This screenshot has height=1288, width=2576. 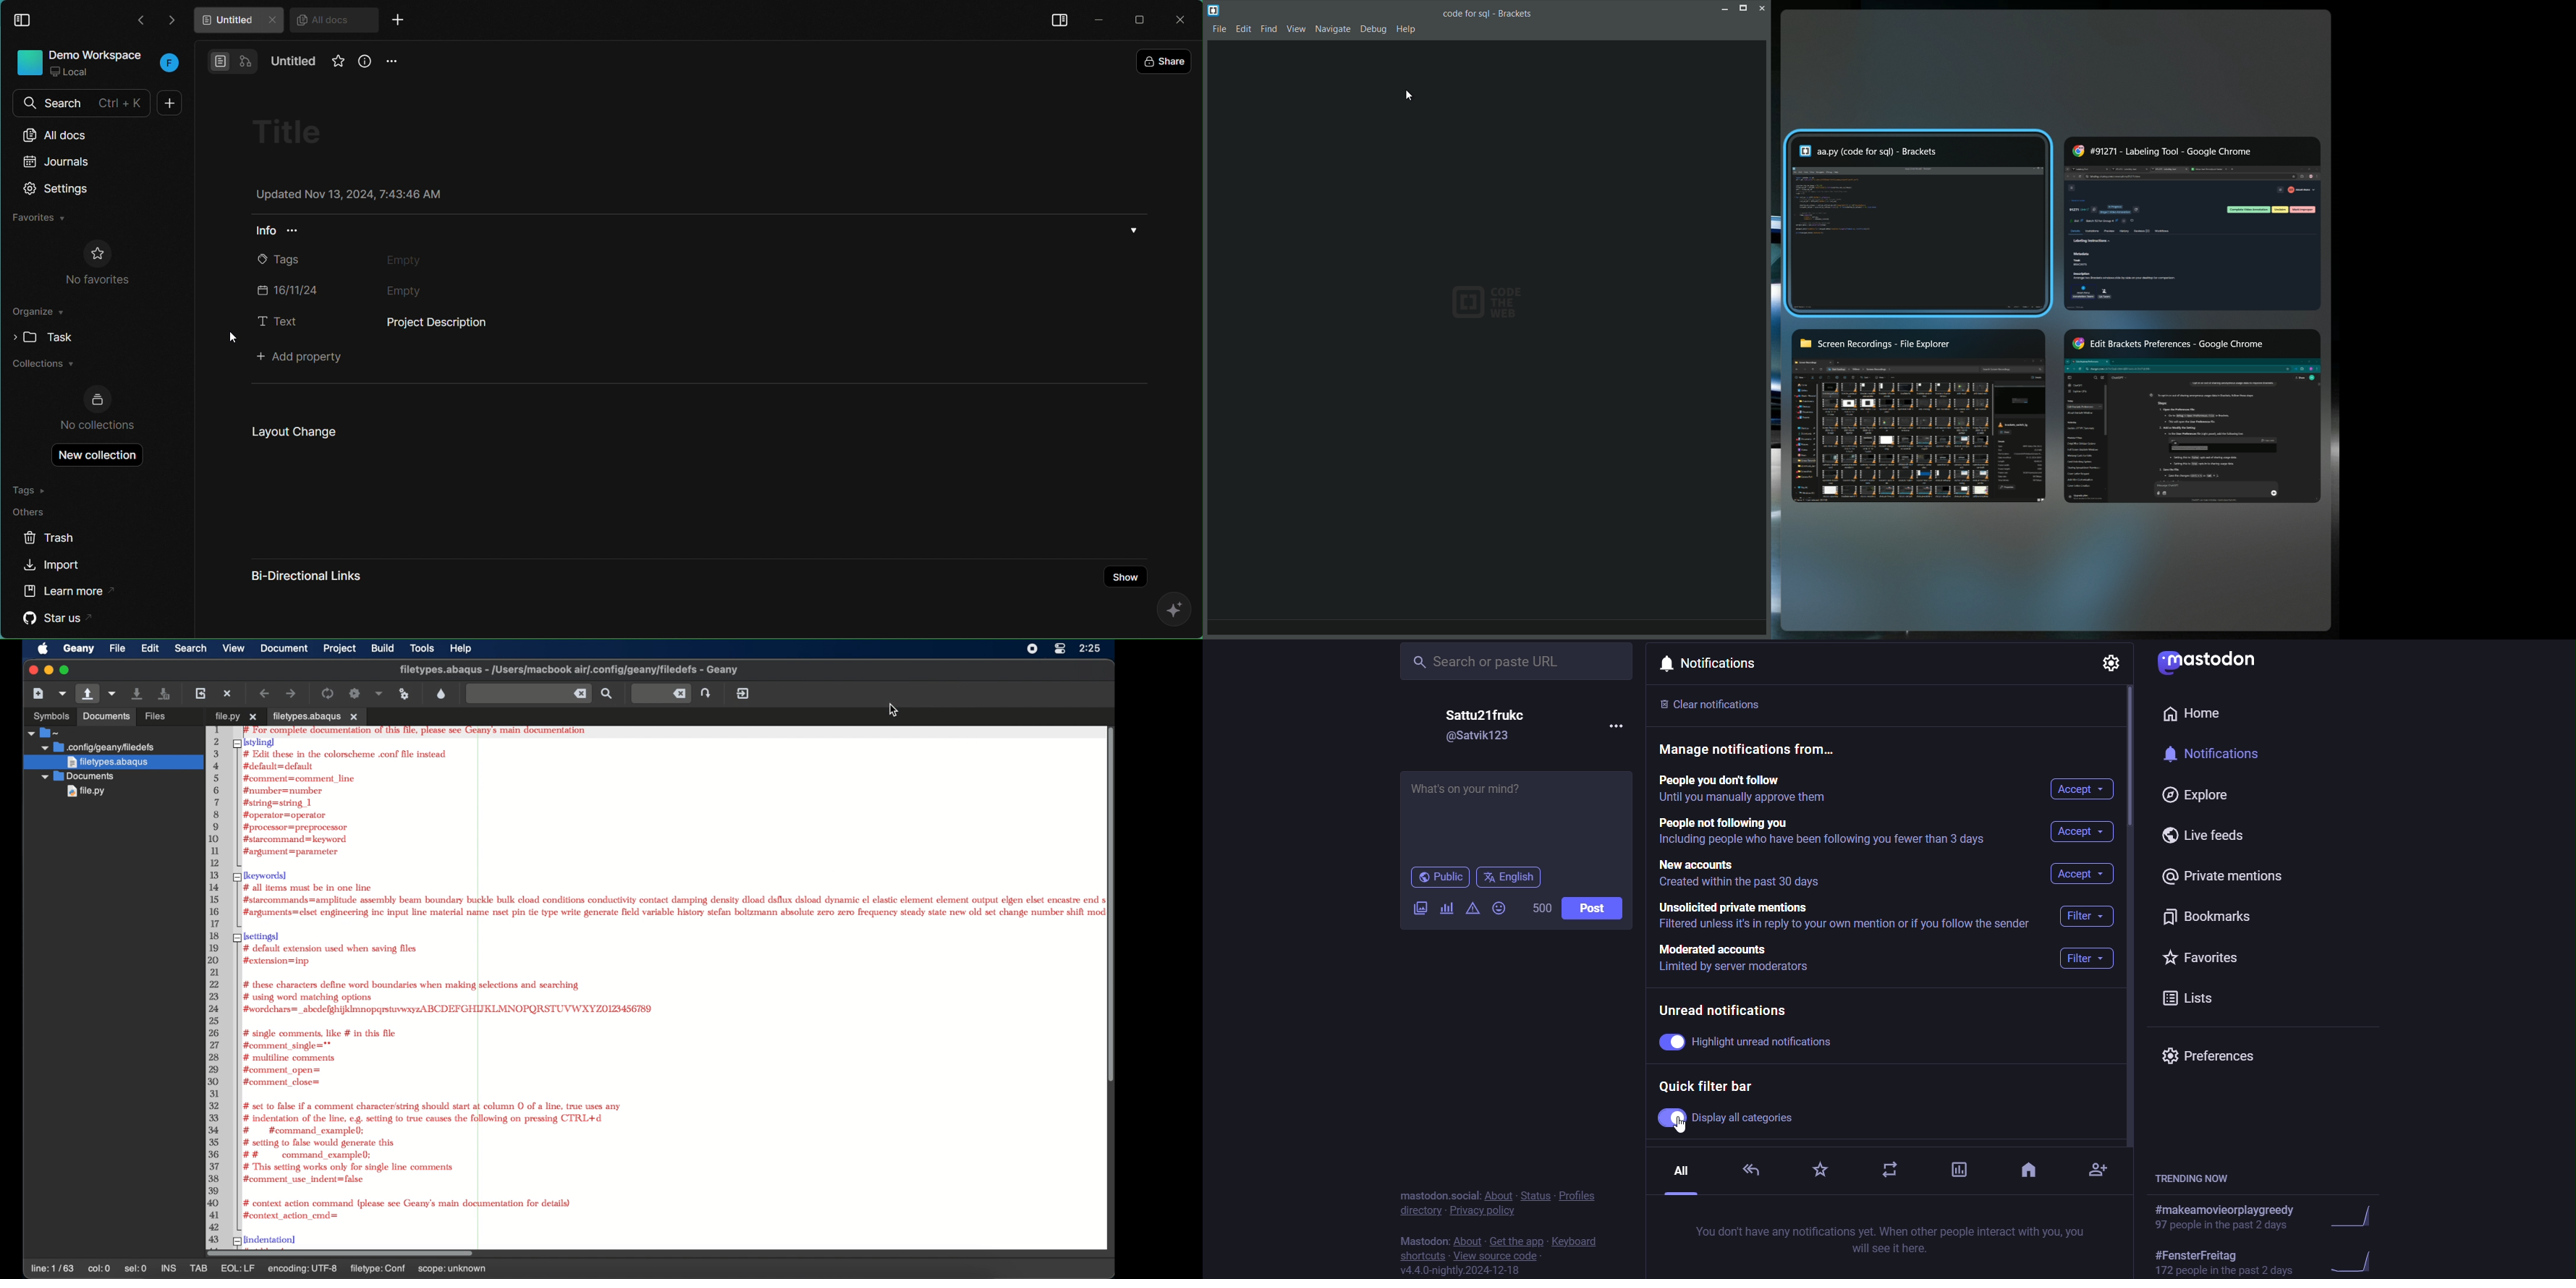 I want to click on no favorites, so click(x=98, y=263).